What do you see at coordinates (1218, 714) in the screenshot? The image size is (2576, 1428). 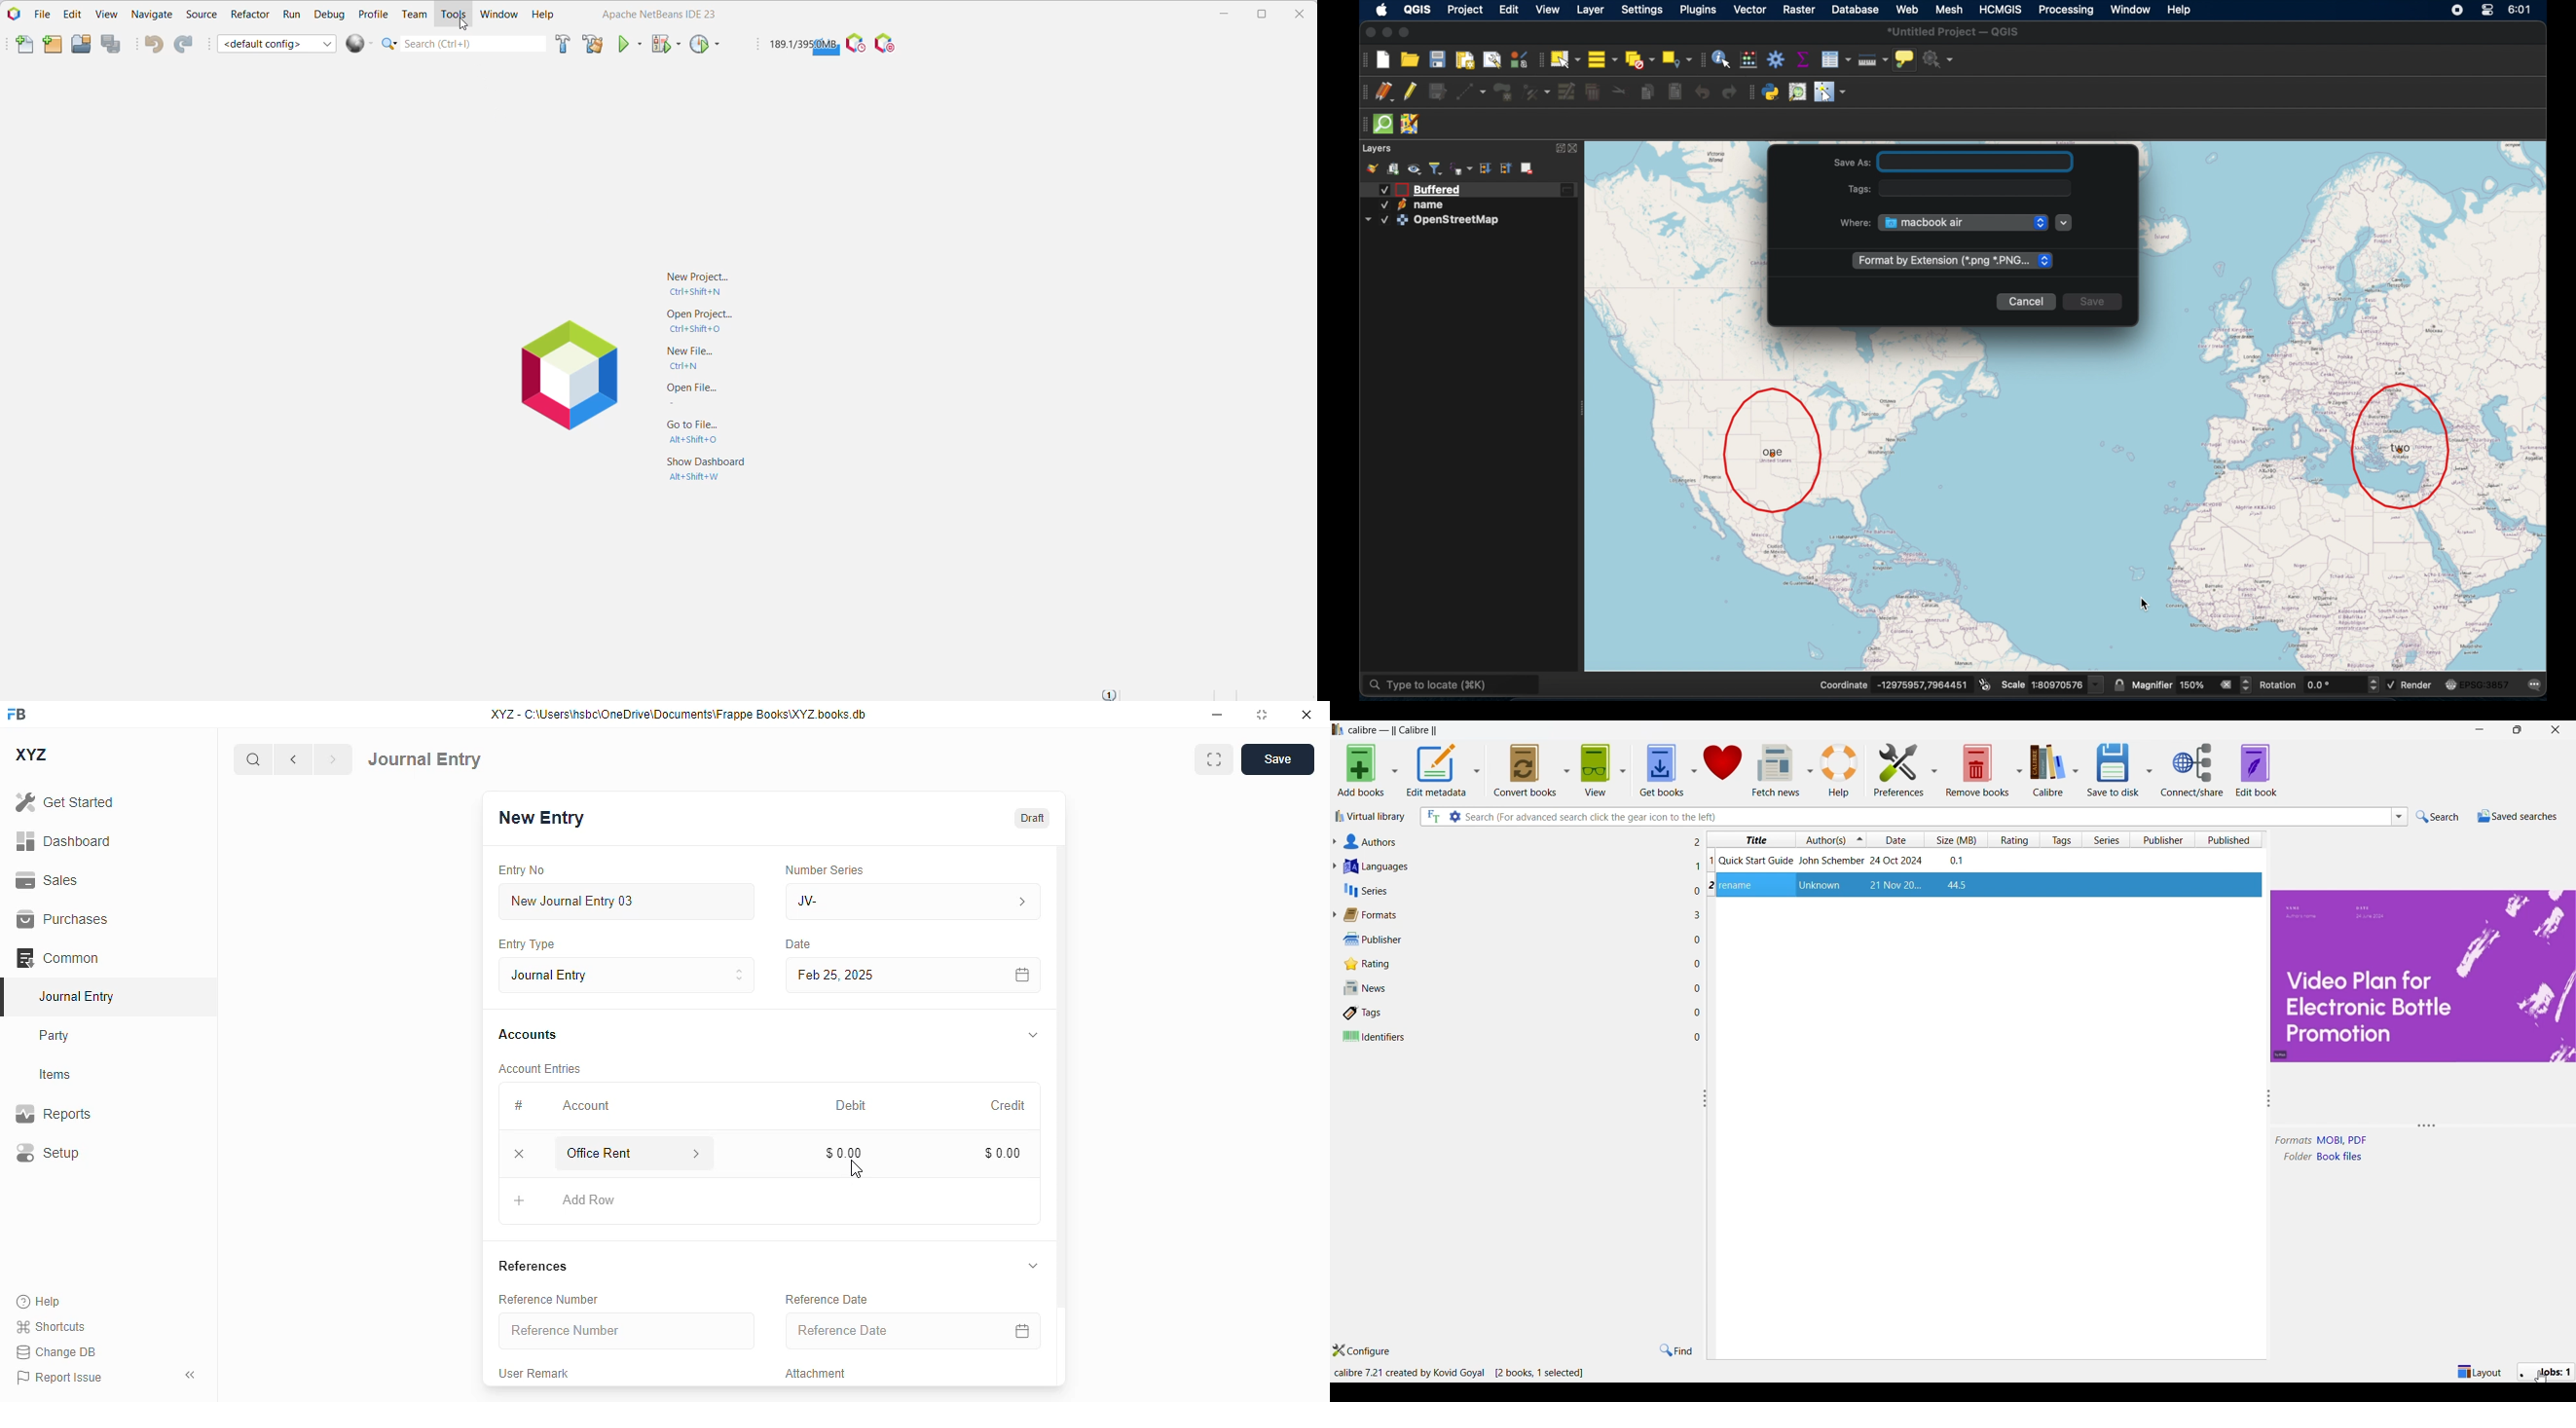 I see `minimize` at bounding box center [1218, 714].